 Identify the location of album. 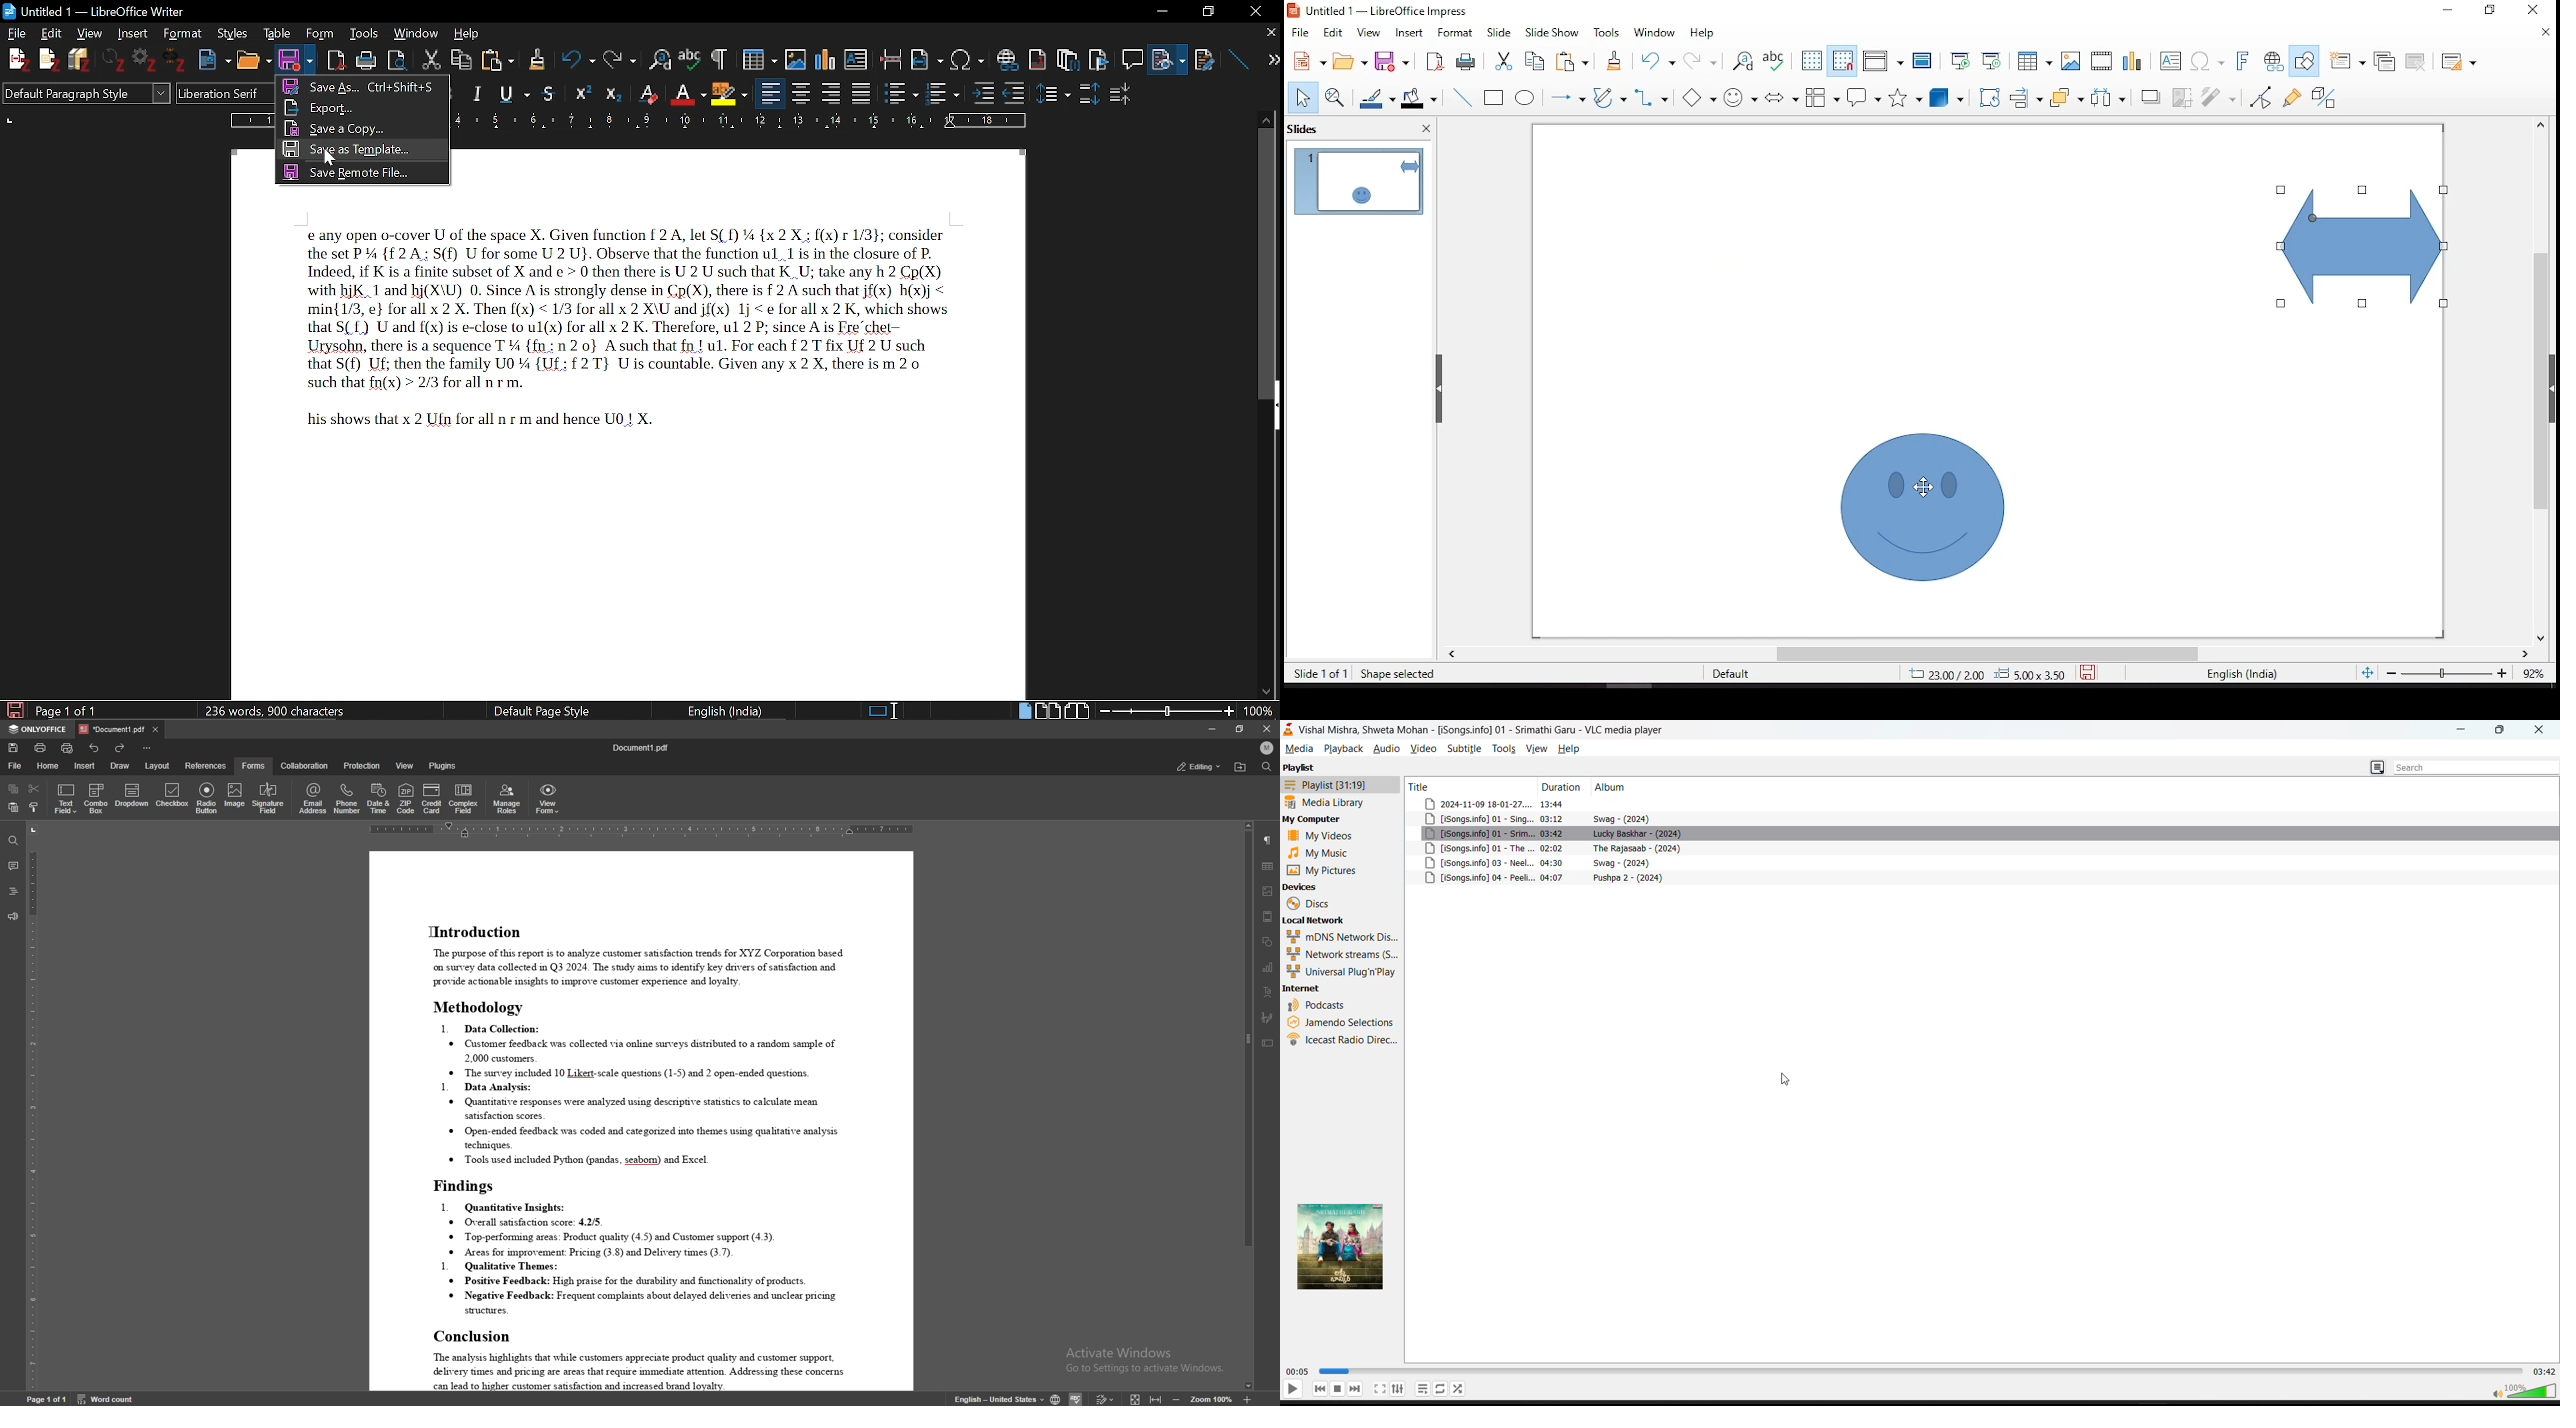
(1614, 787).